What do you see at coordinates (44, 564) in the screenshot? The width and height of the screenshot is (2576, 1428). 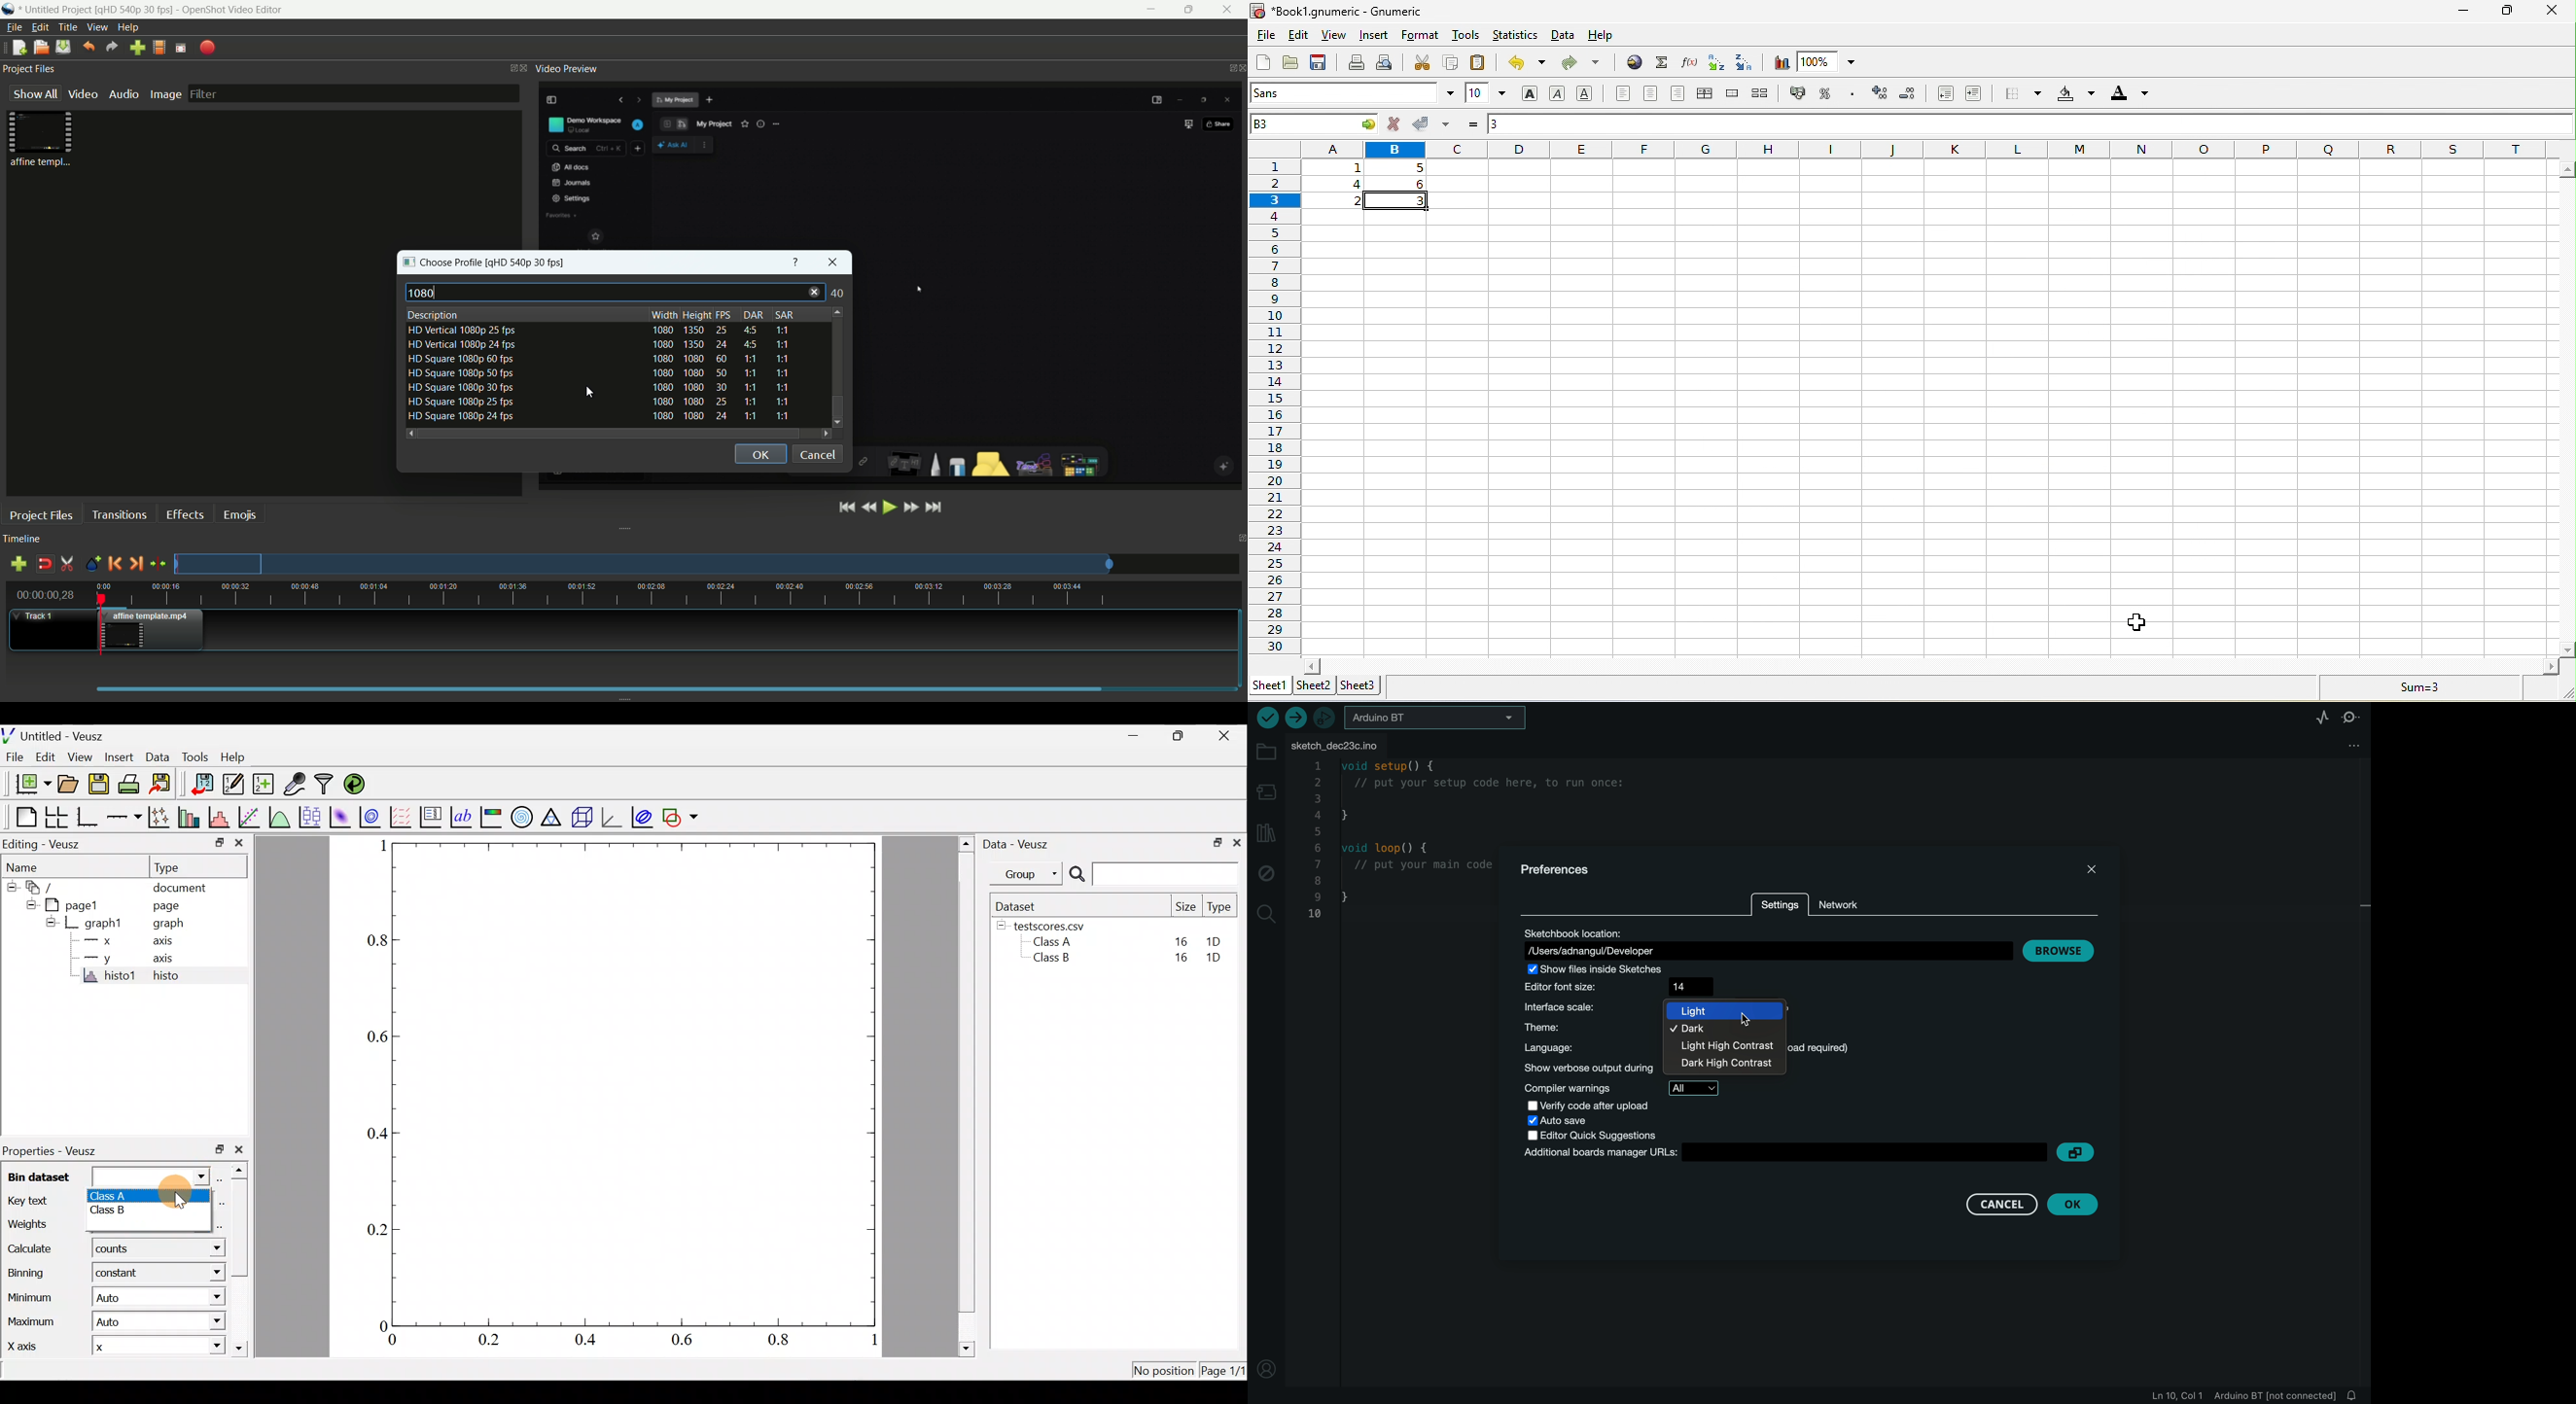 I see `disable snap` at bounding box center [44, 564].